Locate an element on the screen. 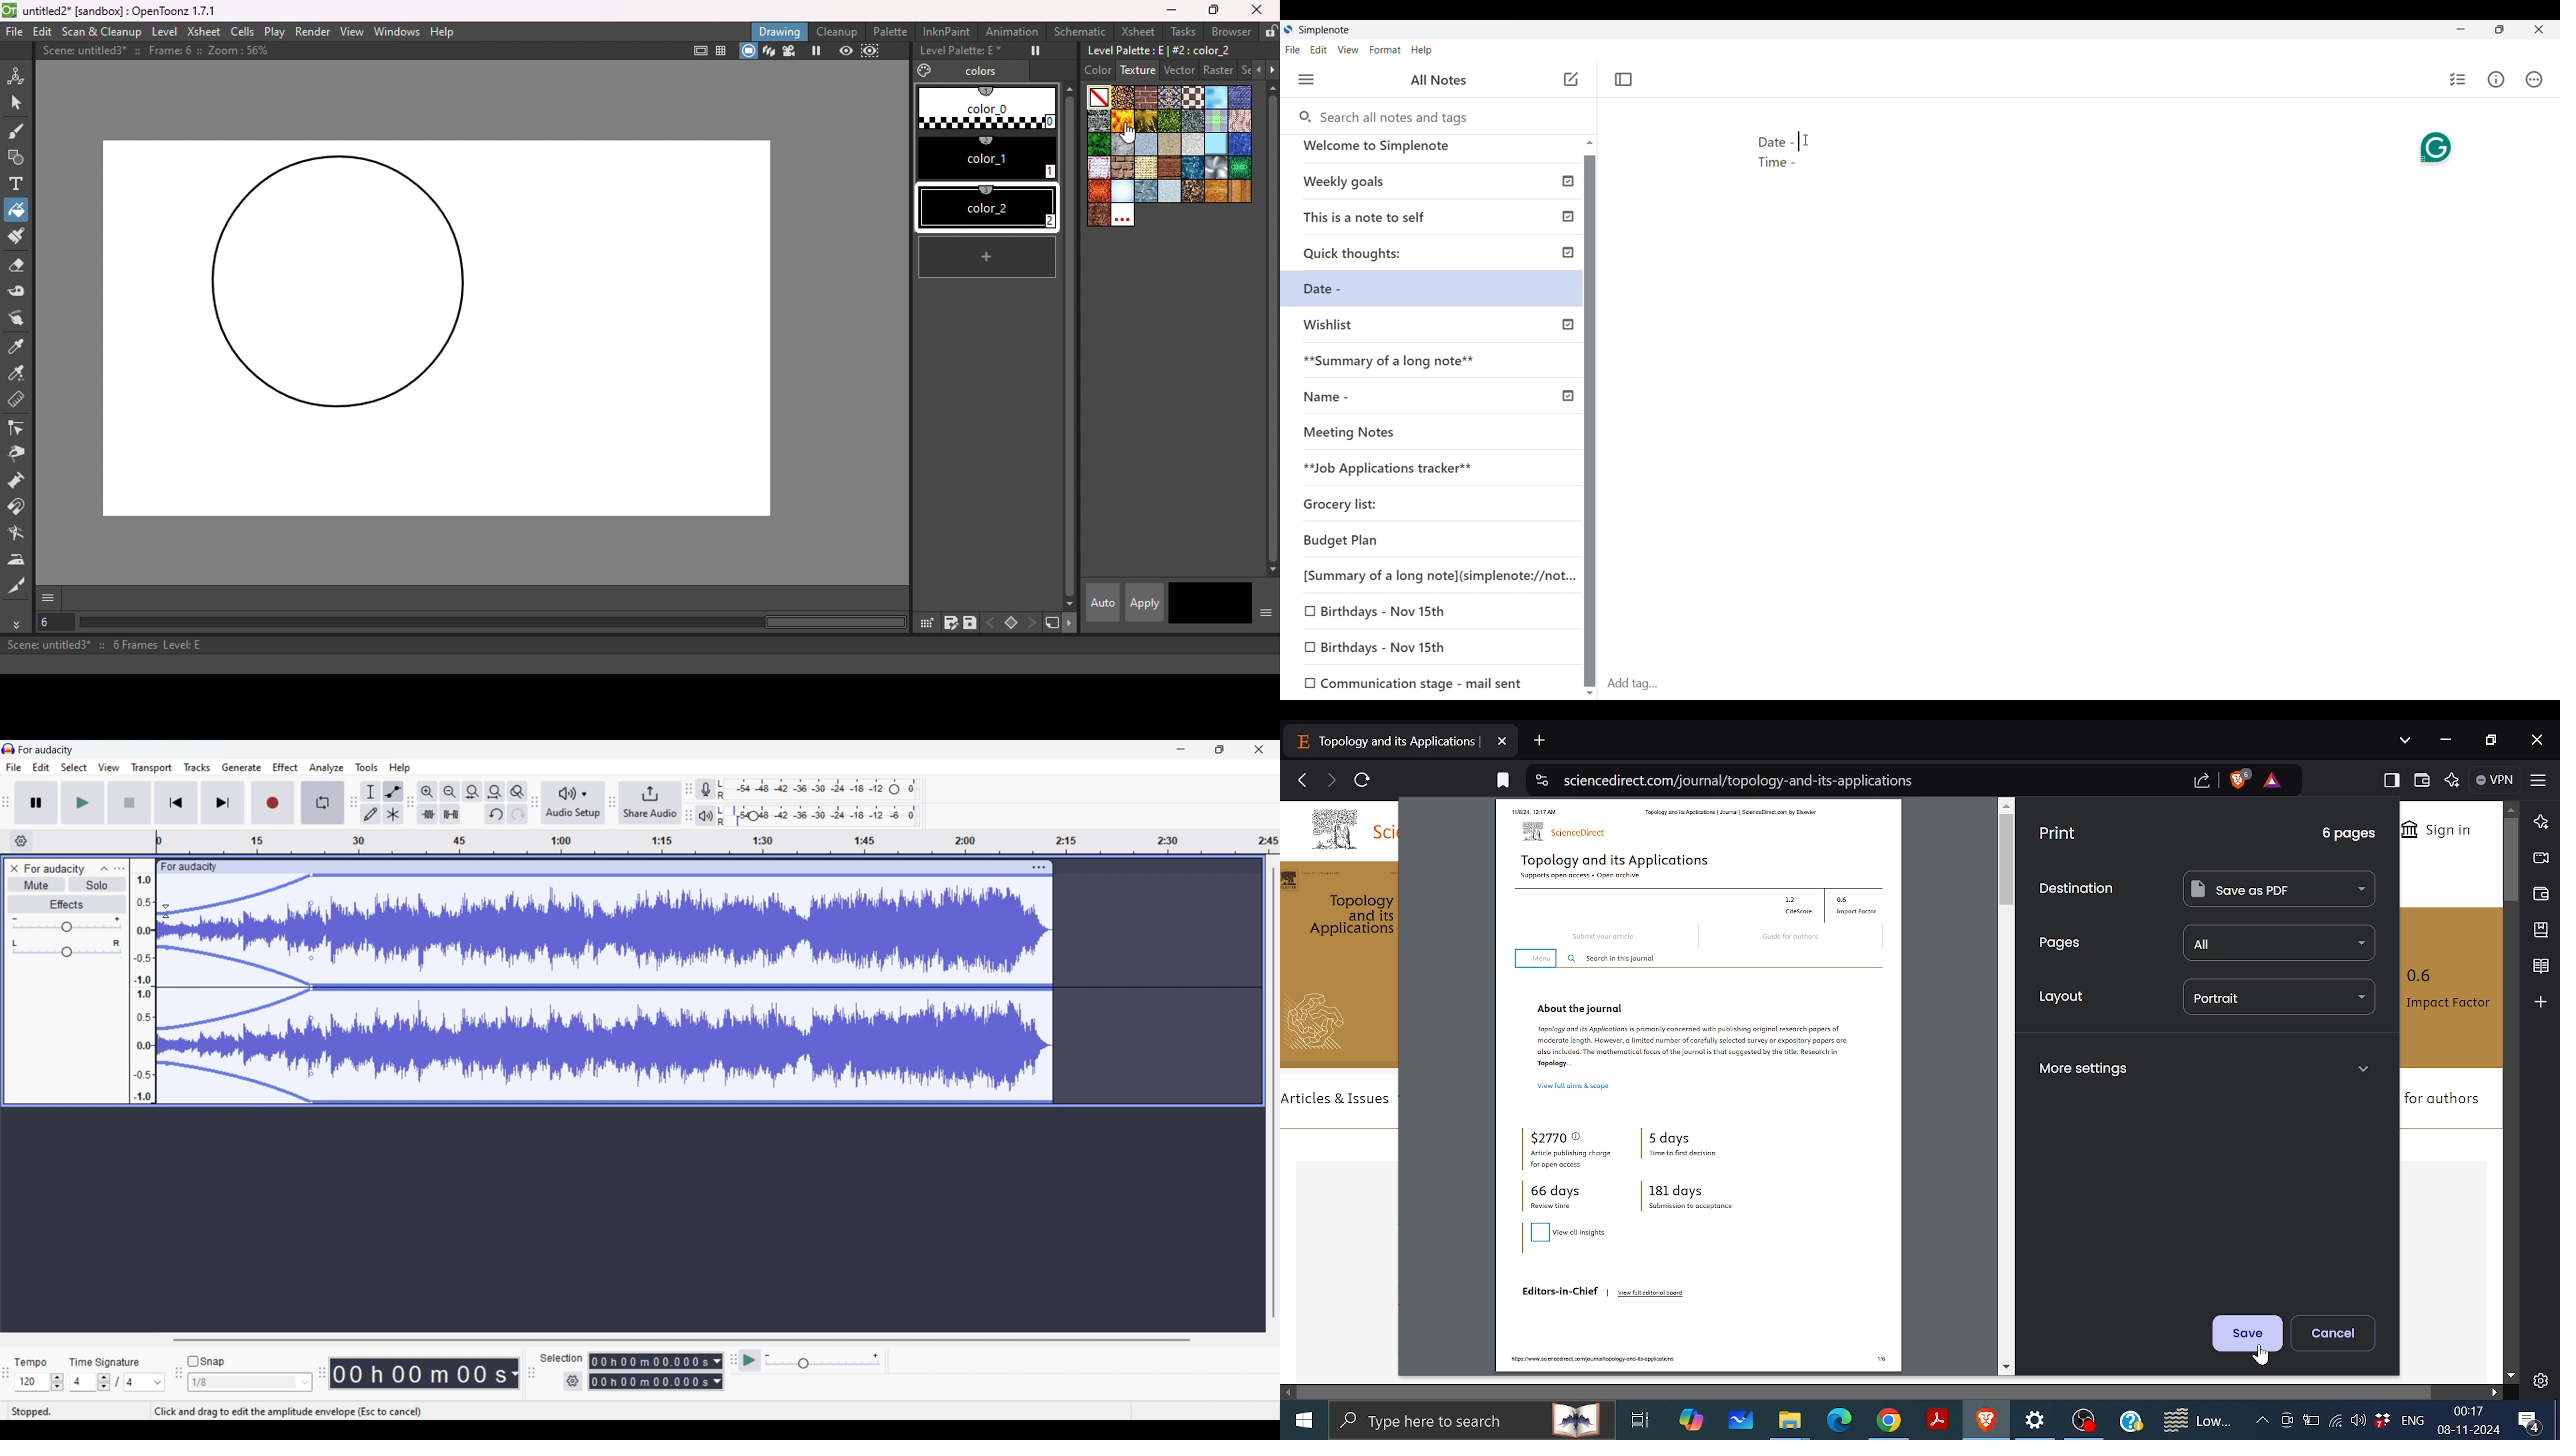 The width and height of the screenshot is (2576, 1456). Zoom toggle is located at coordinates (517, 791).